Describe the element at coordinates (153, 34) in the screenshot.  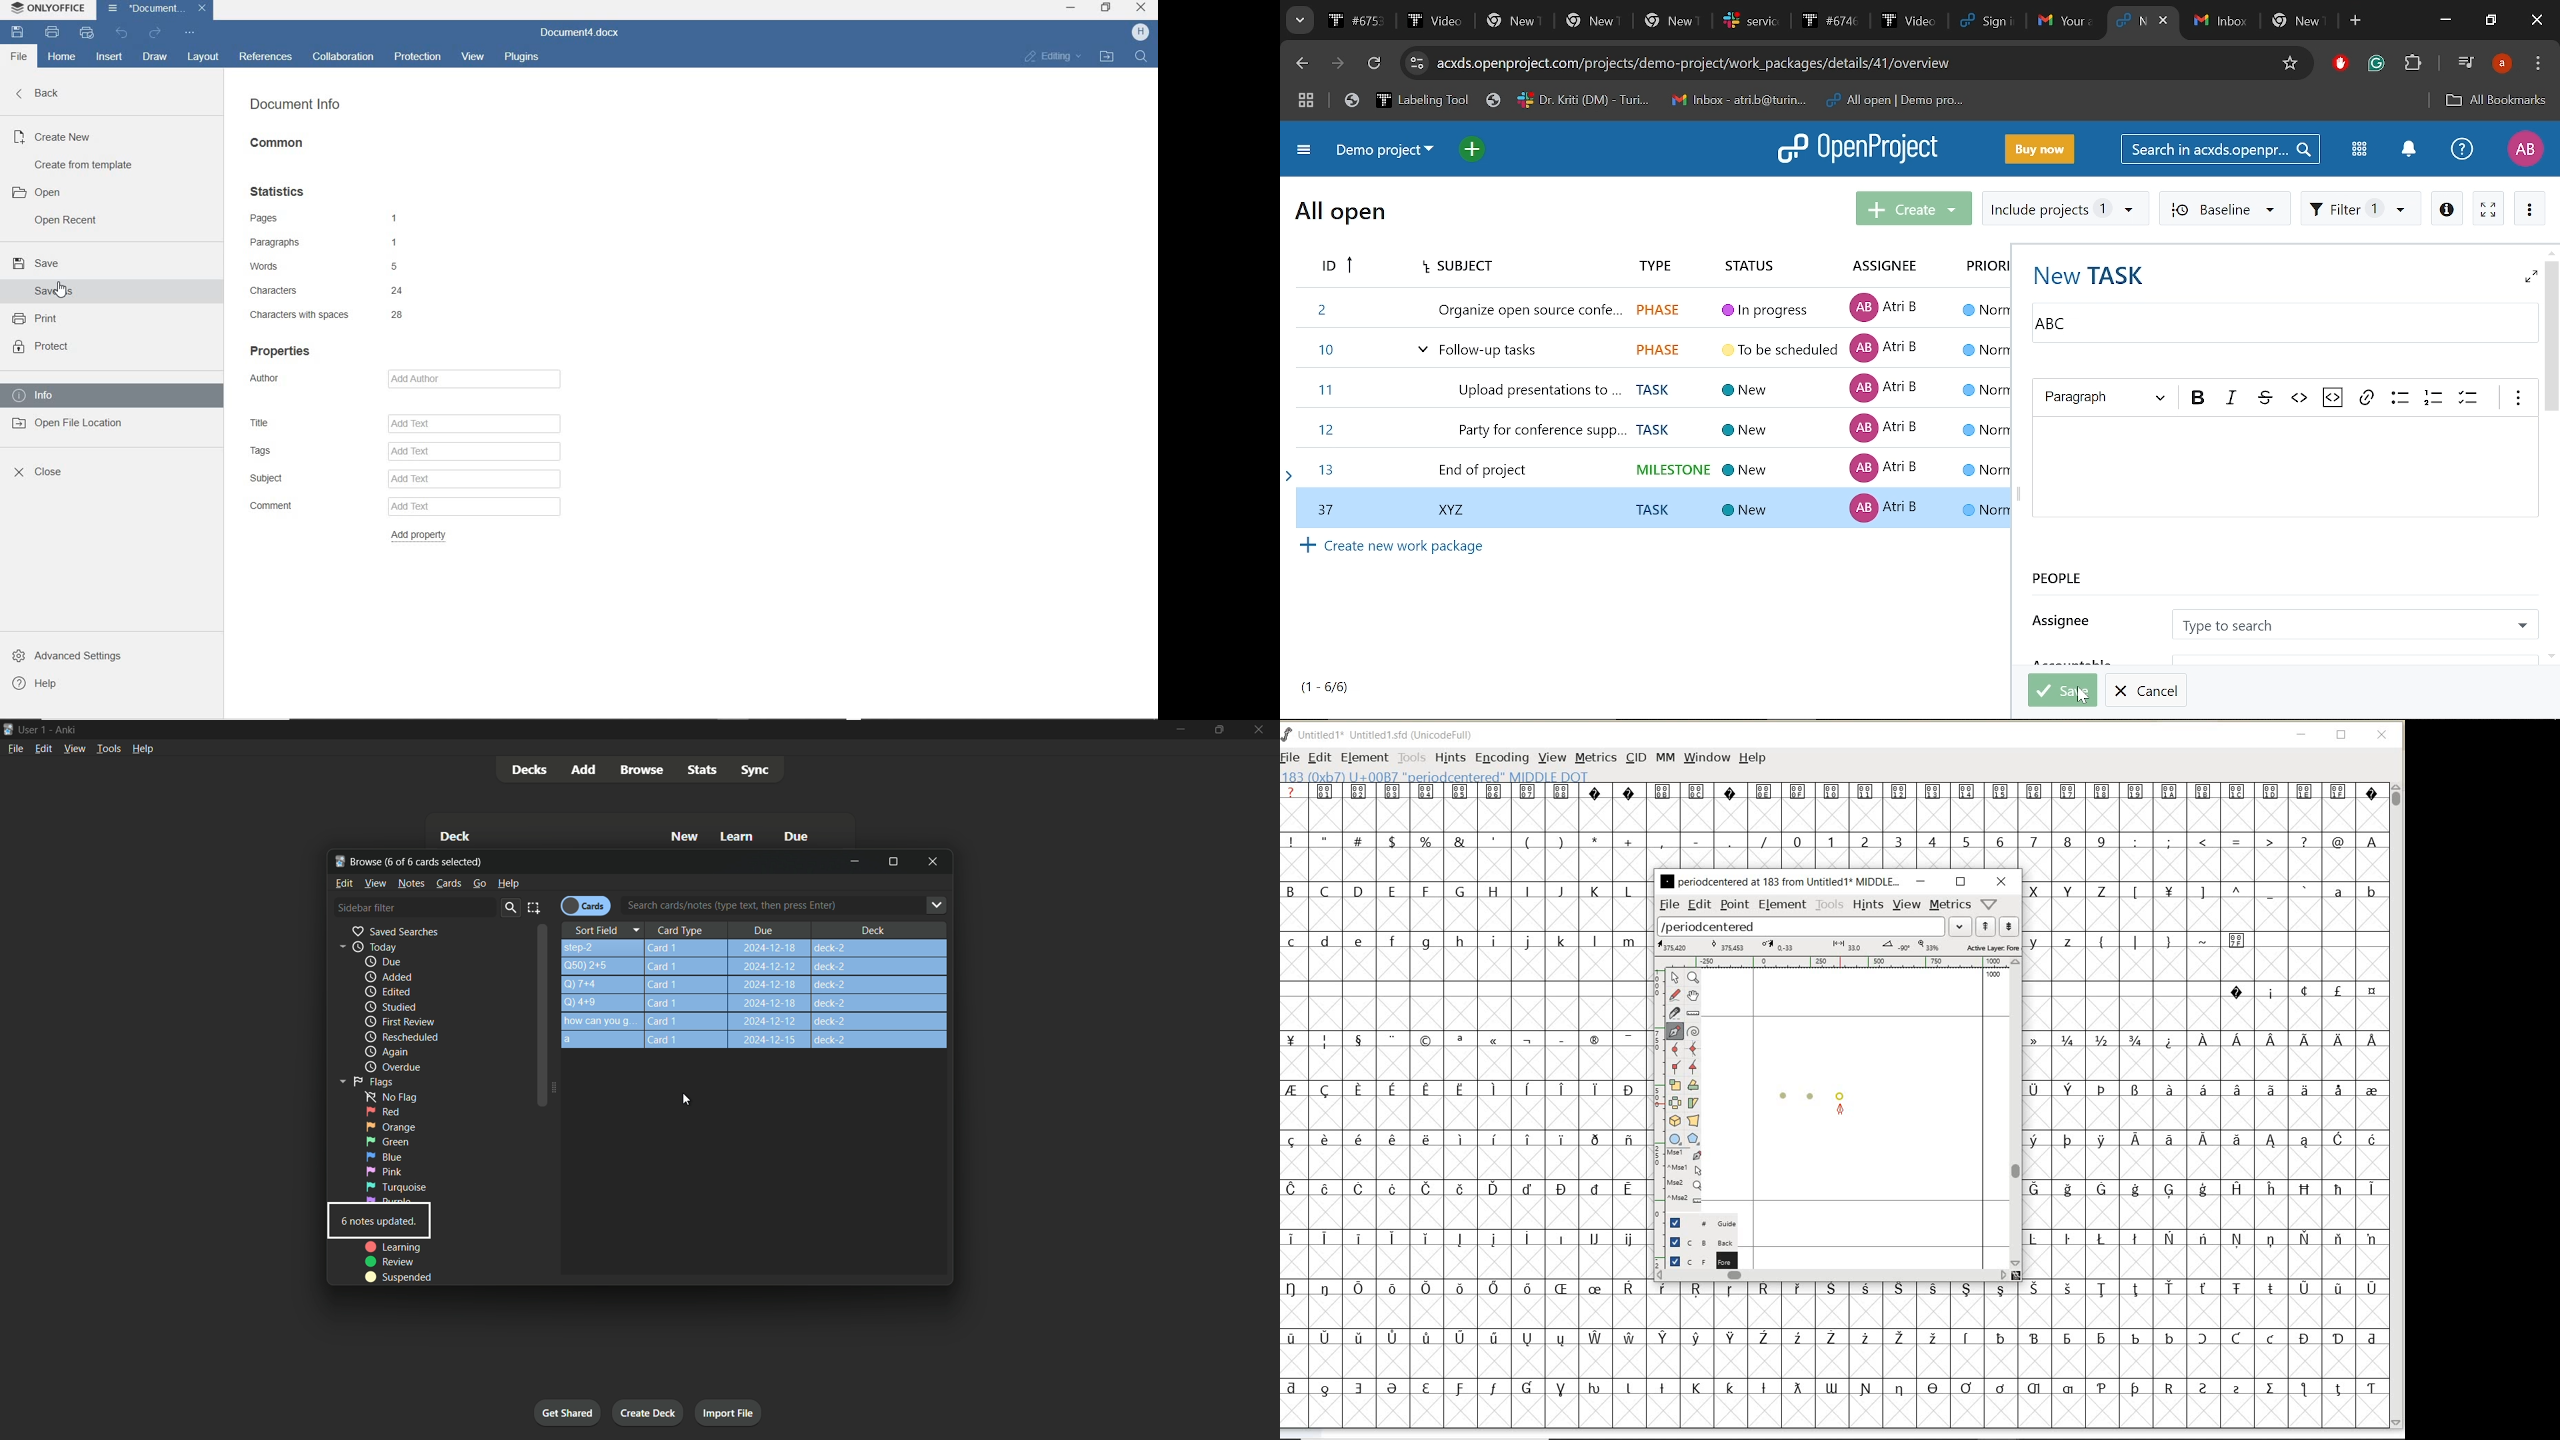
I see `redo` at that location.